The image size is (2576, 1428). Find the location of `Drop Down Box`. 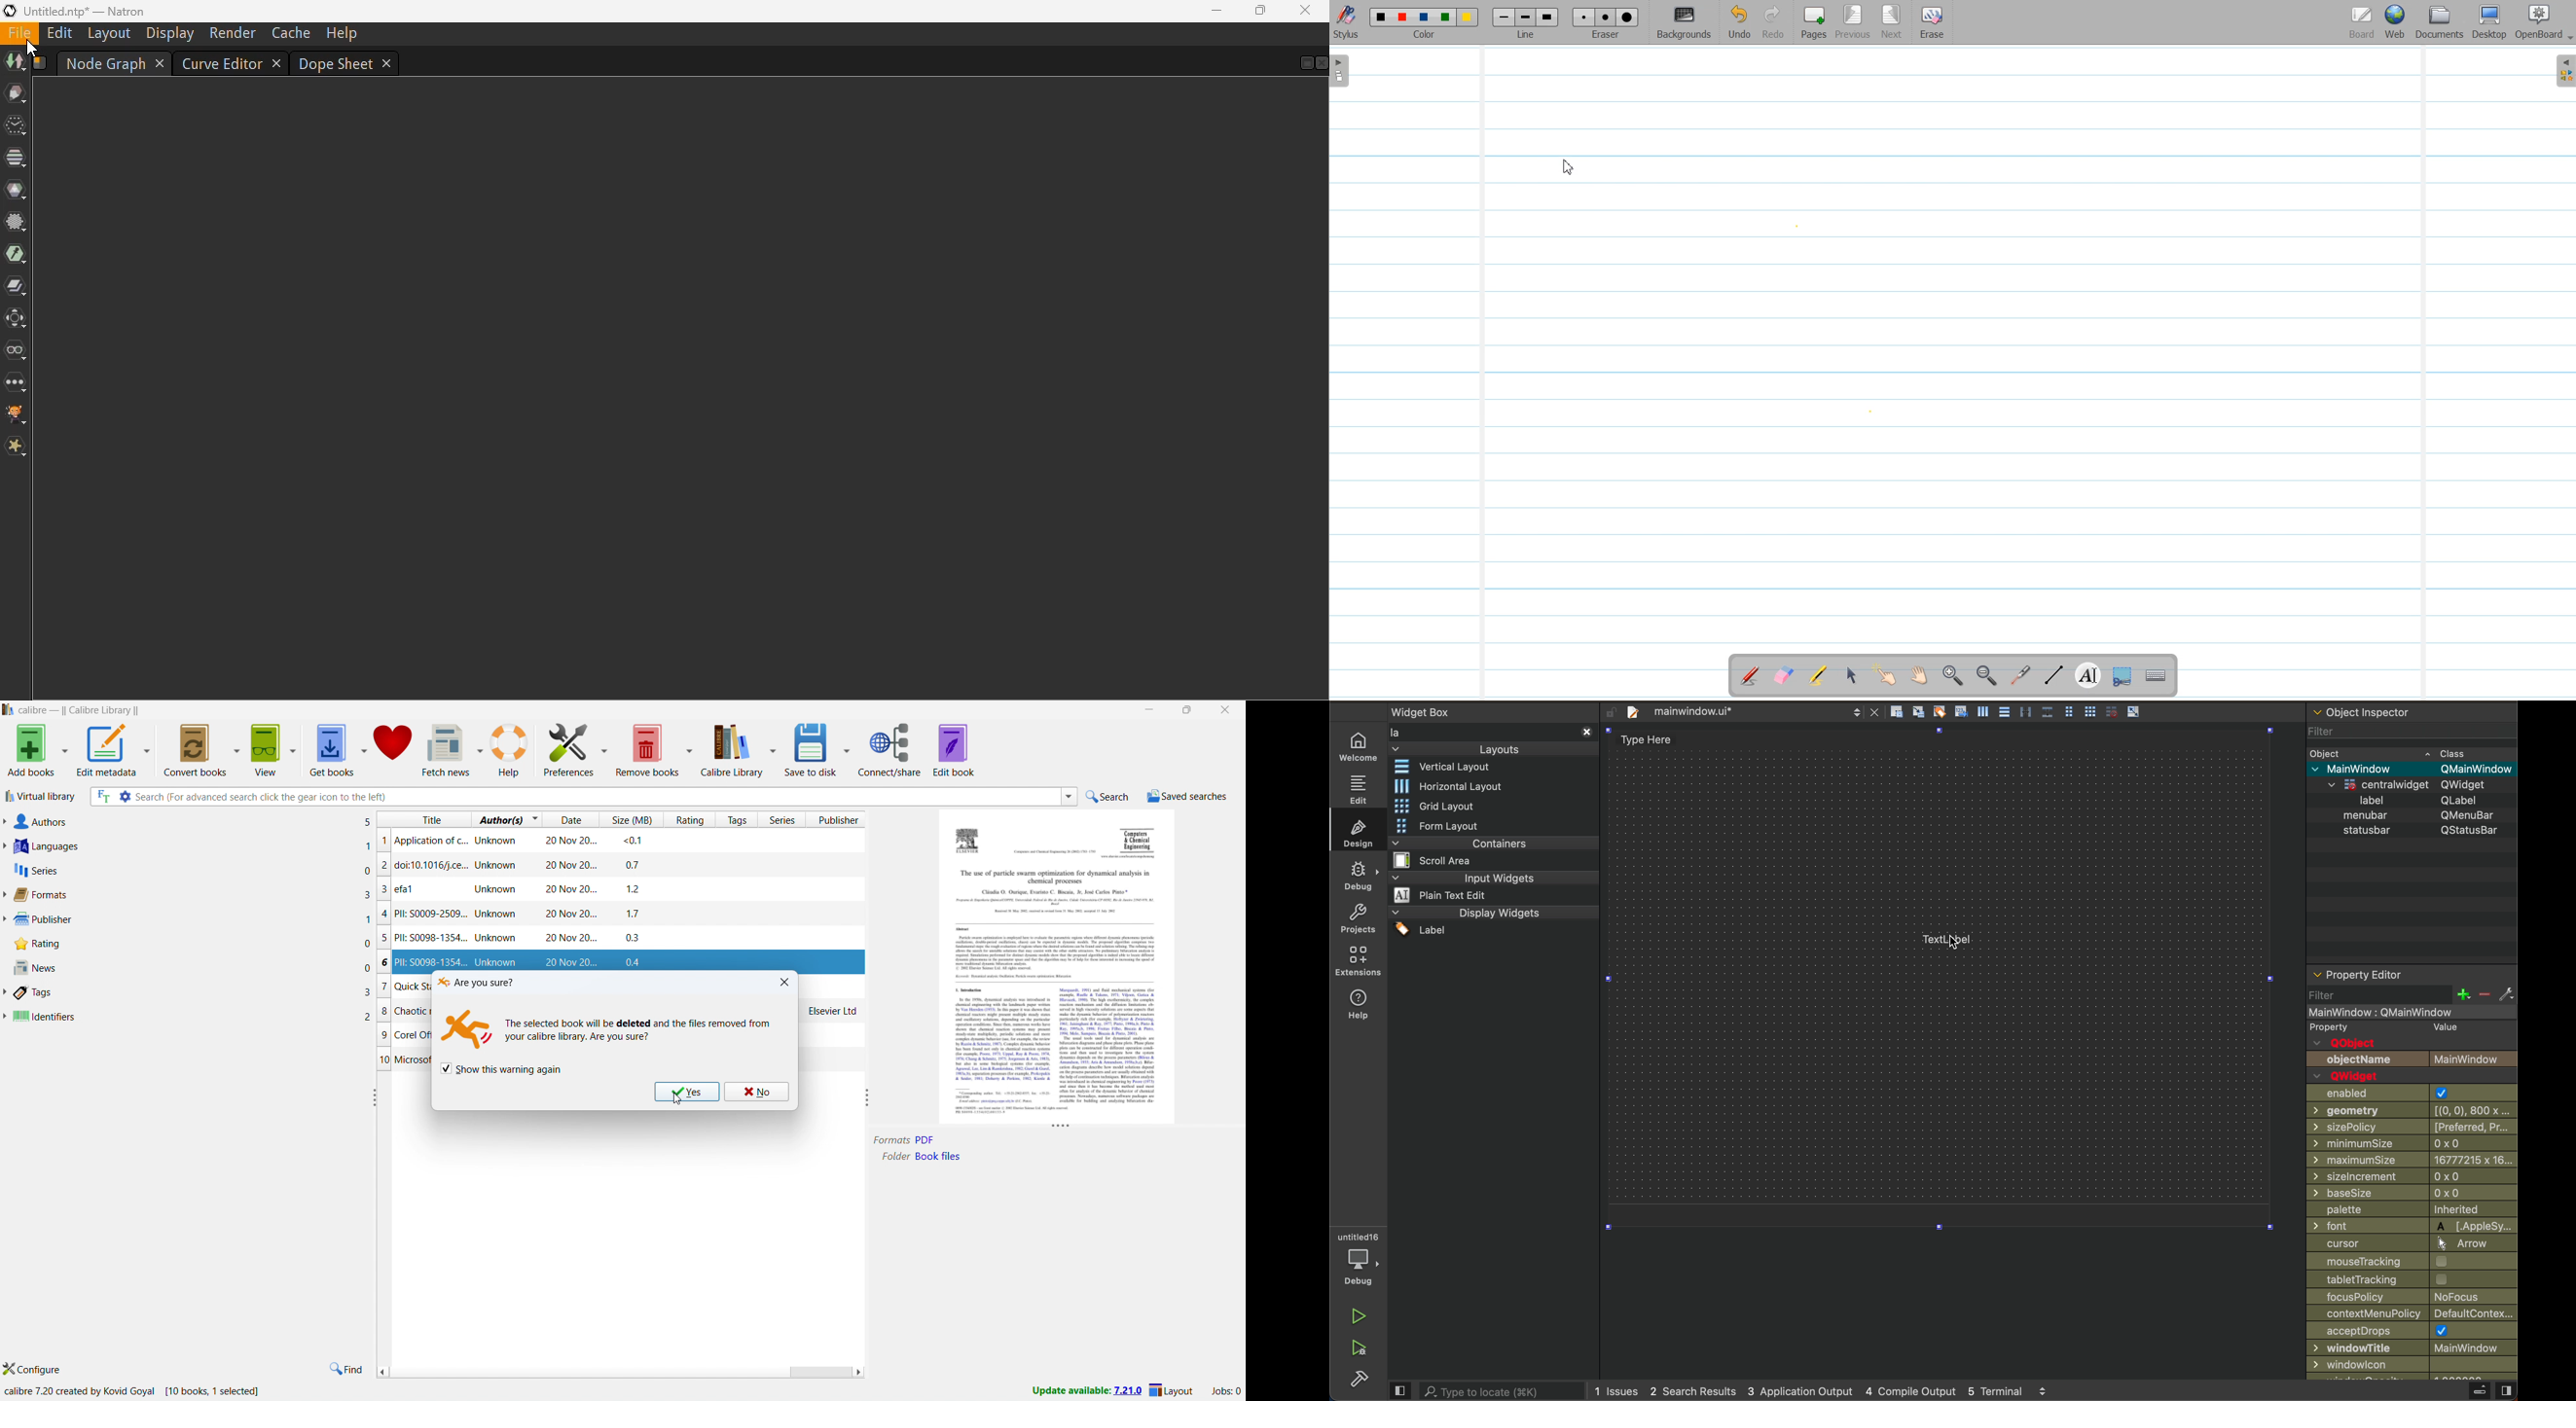

Drop Down Box is located at coordinates (2568, 38).